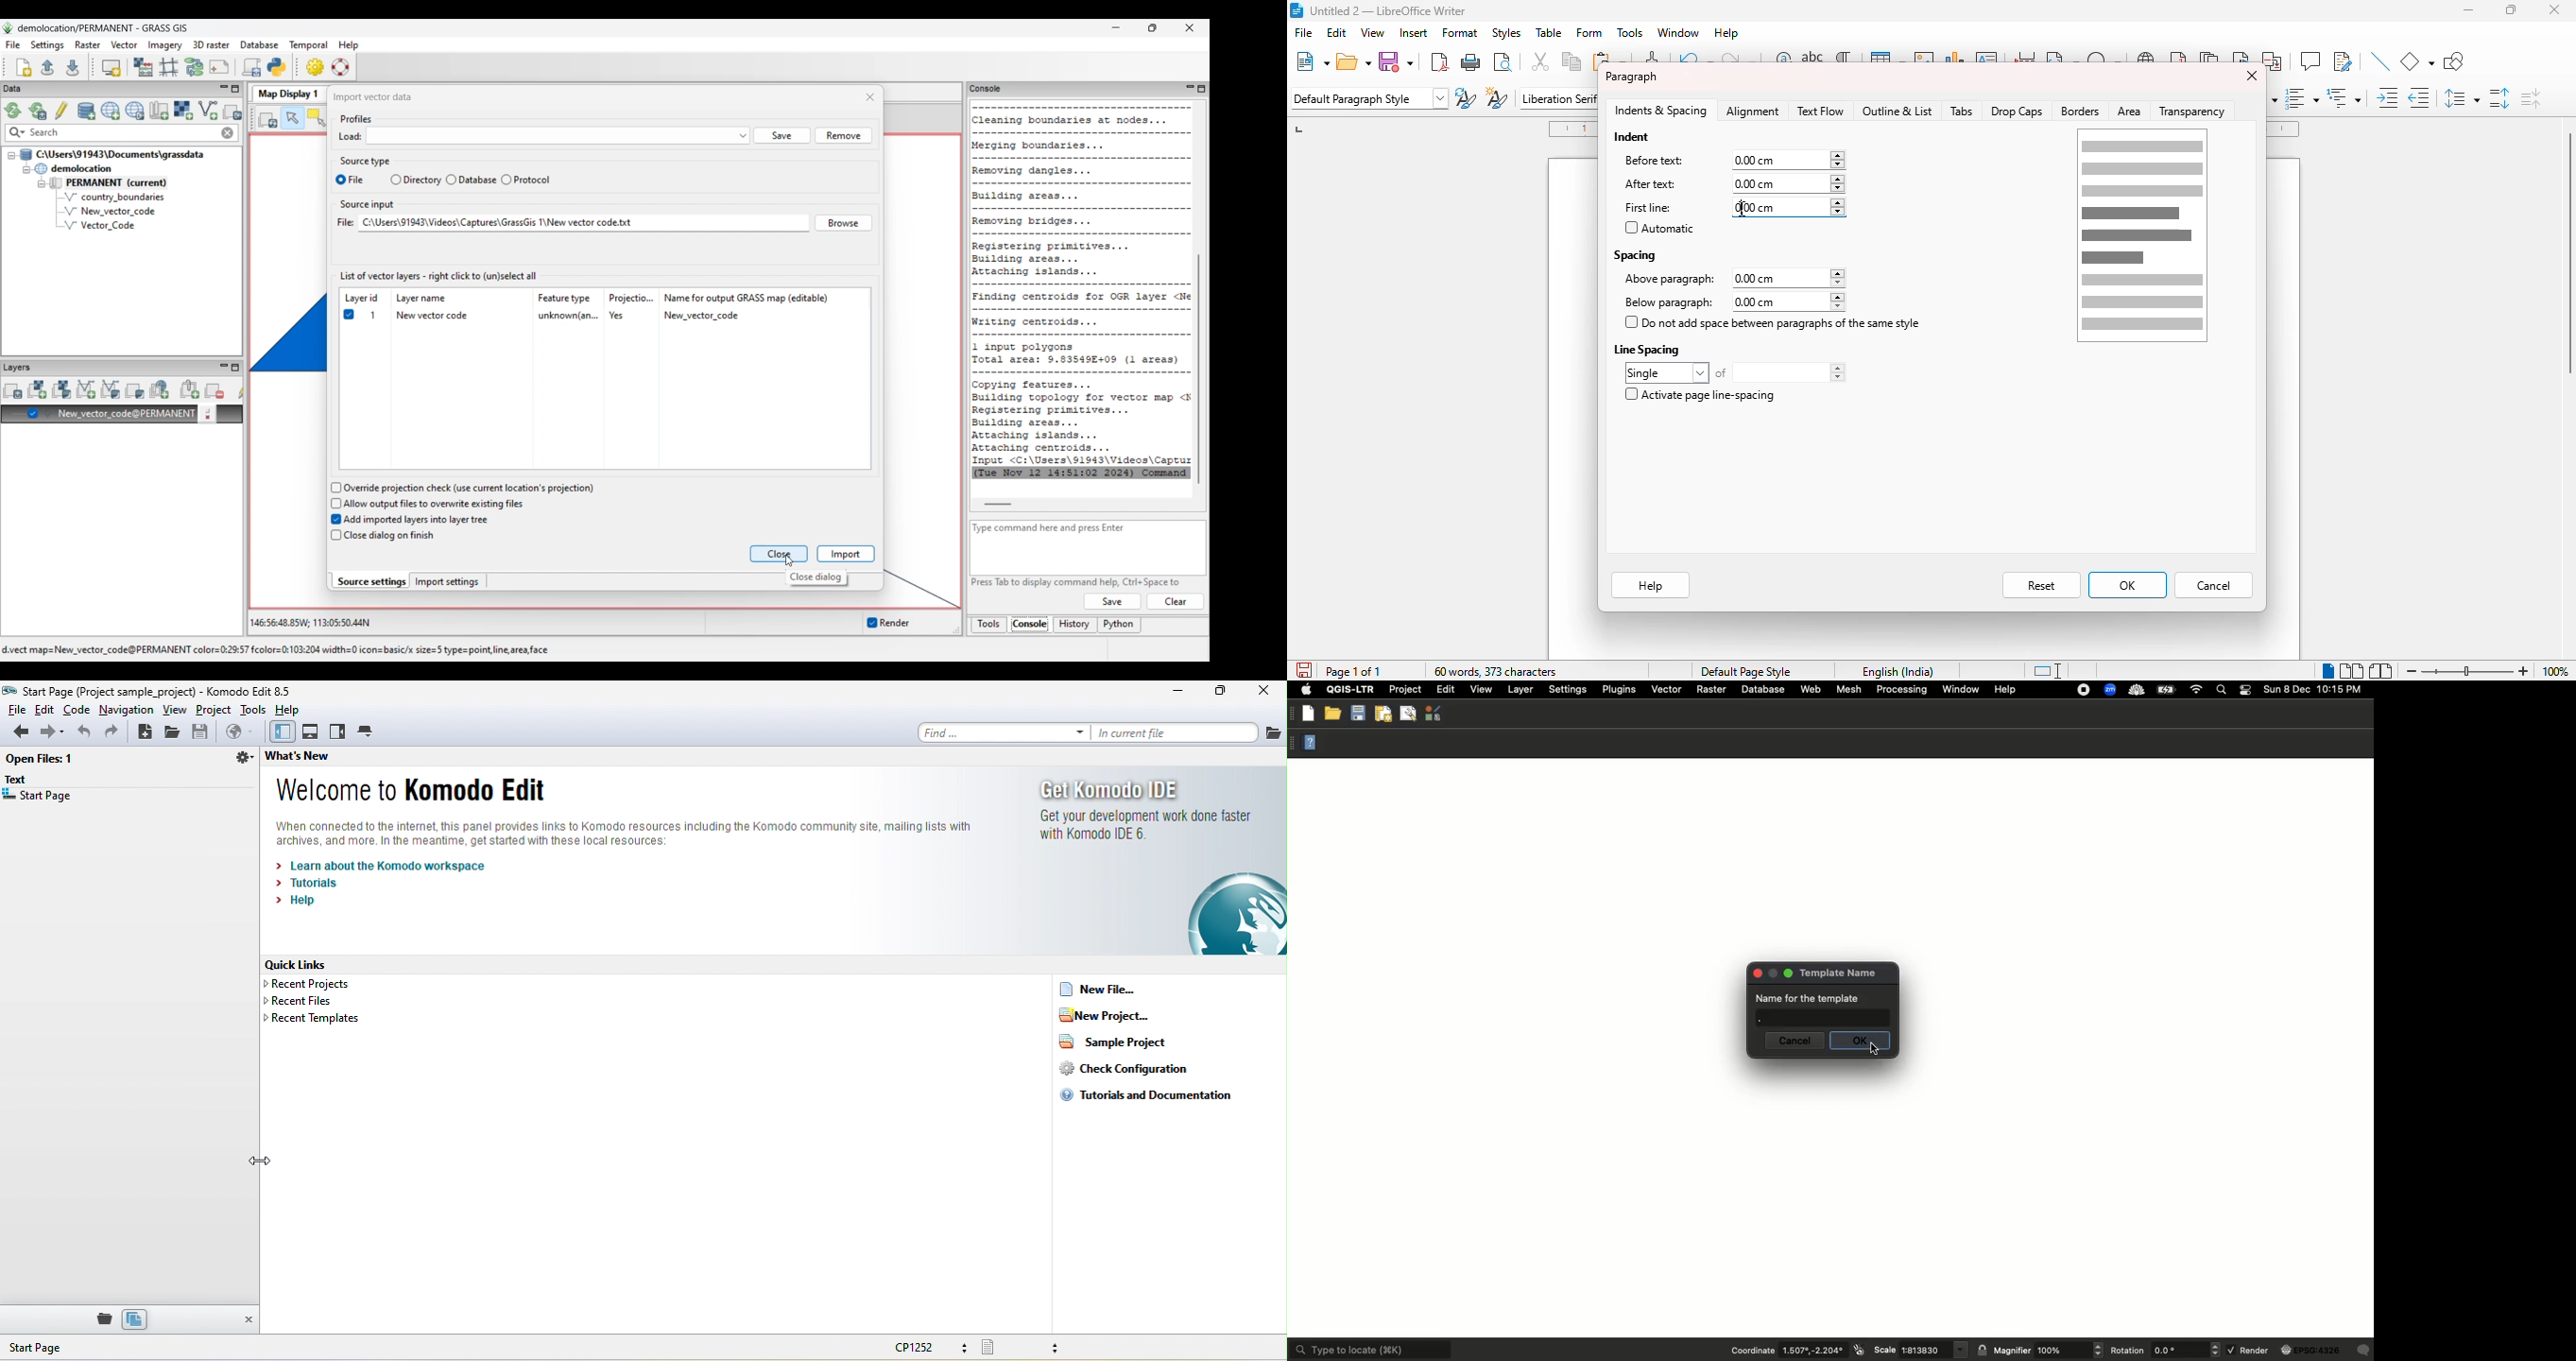 The image size is (2576, 1372). What do you see at coordinates (1754, 112) in the screenshot?
I see `alignment` at bounding box center [1754, 112].